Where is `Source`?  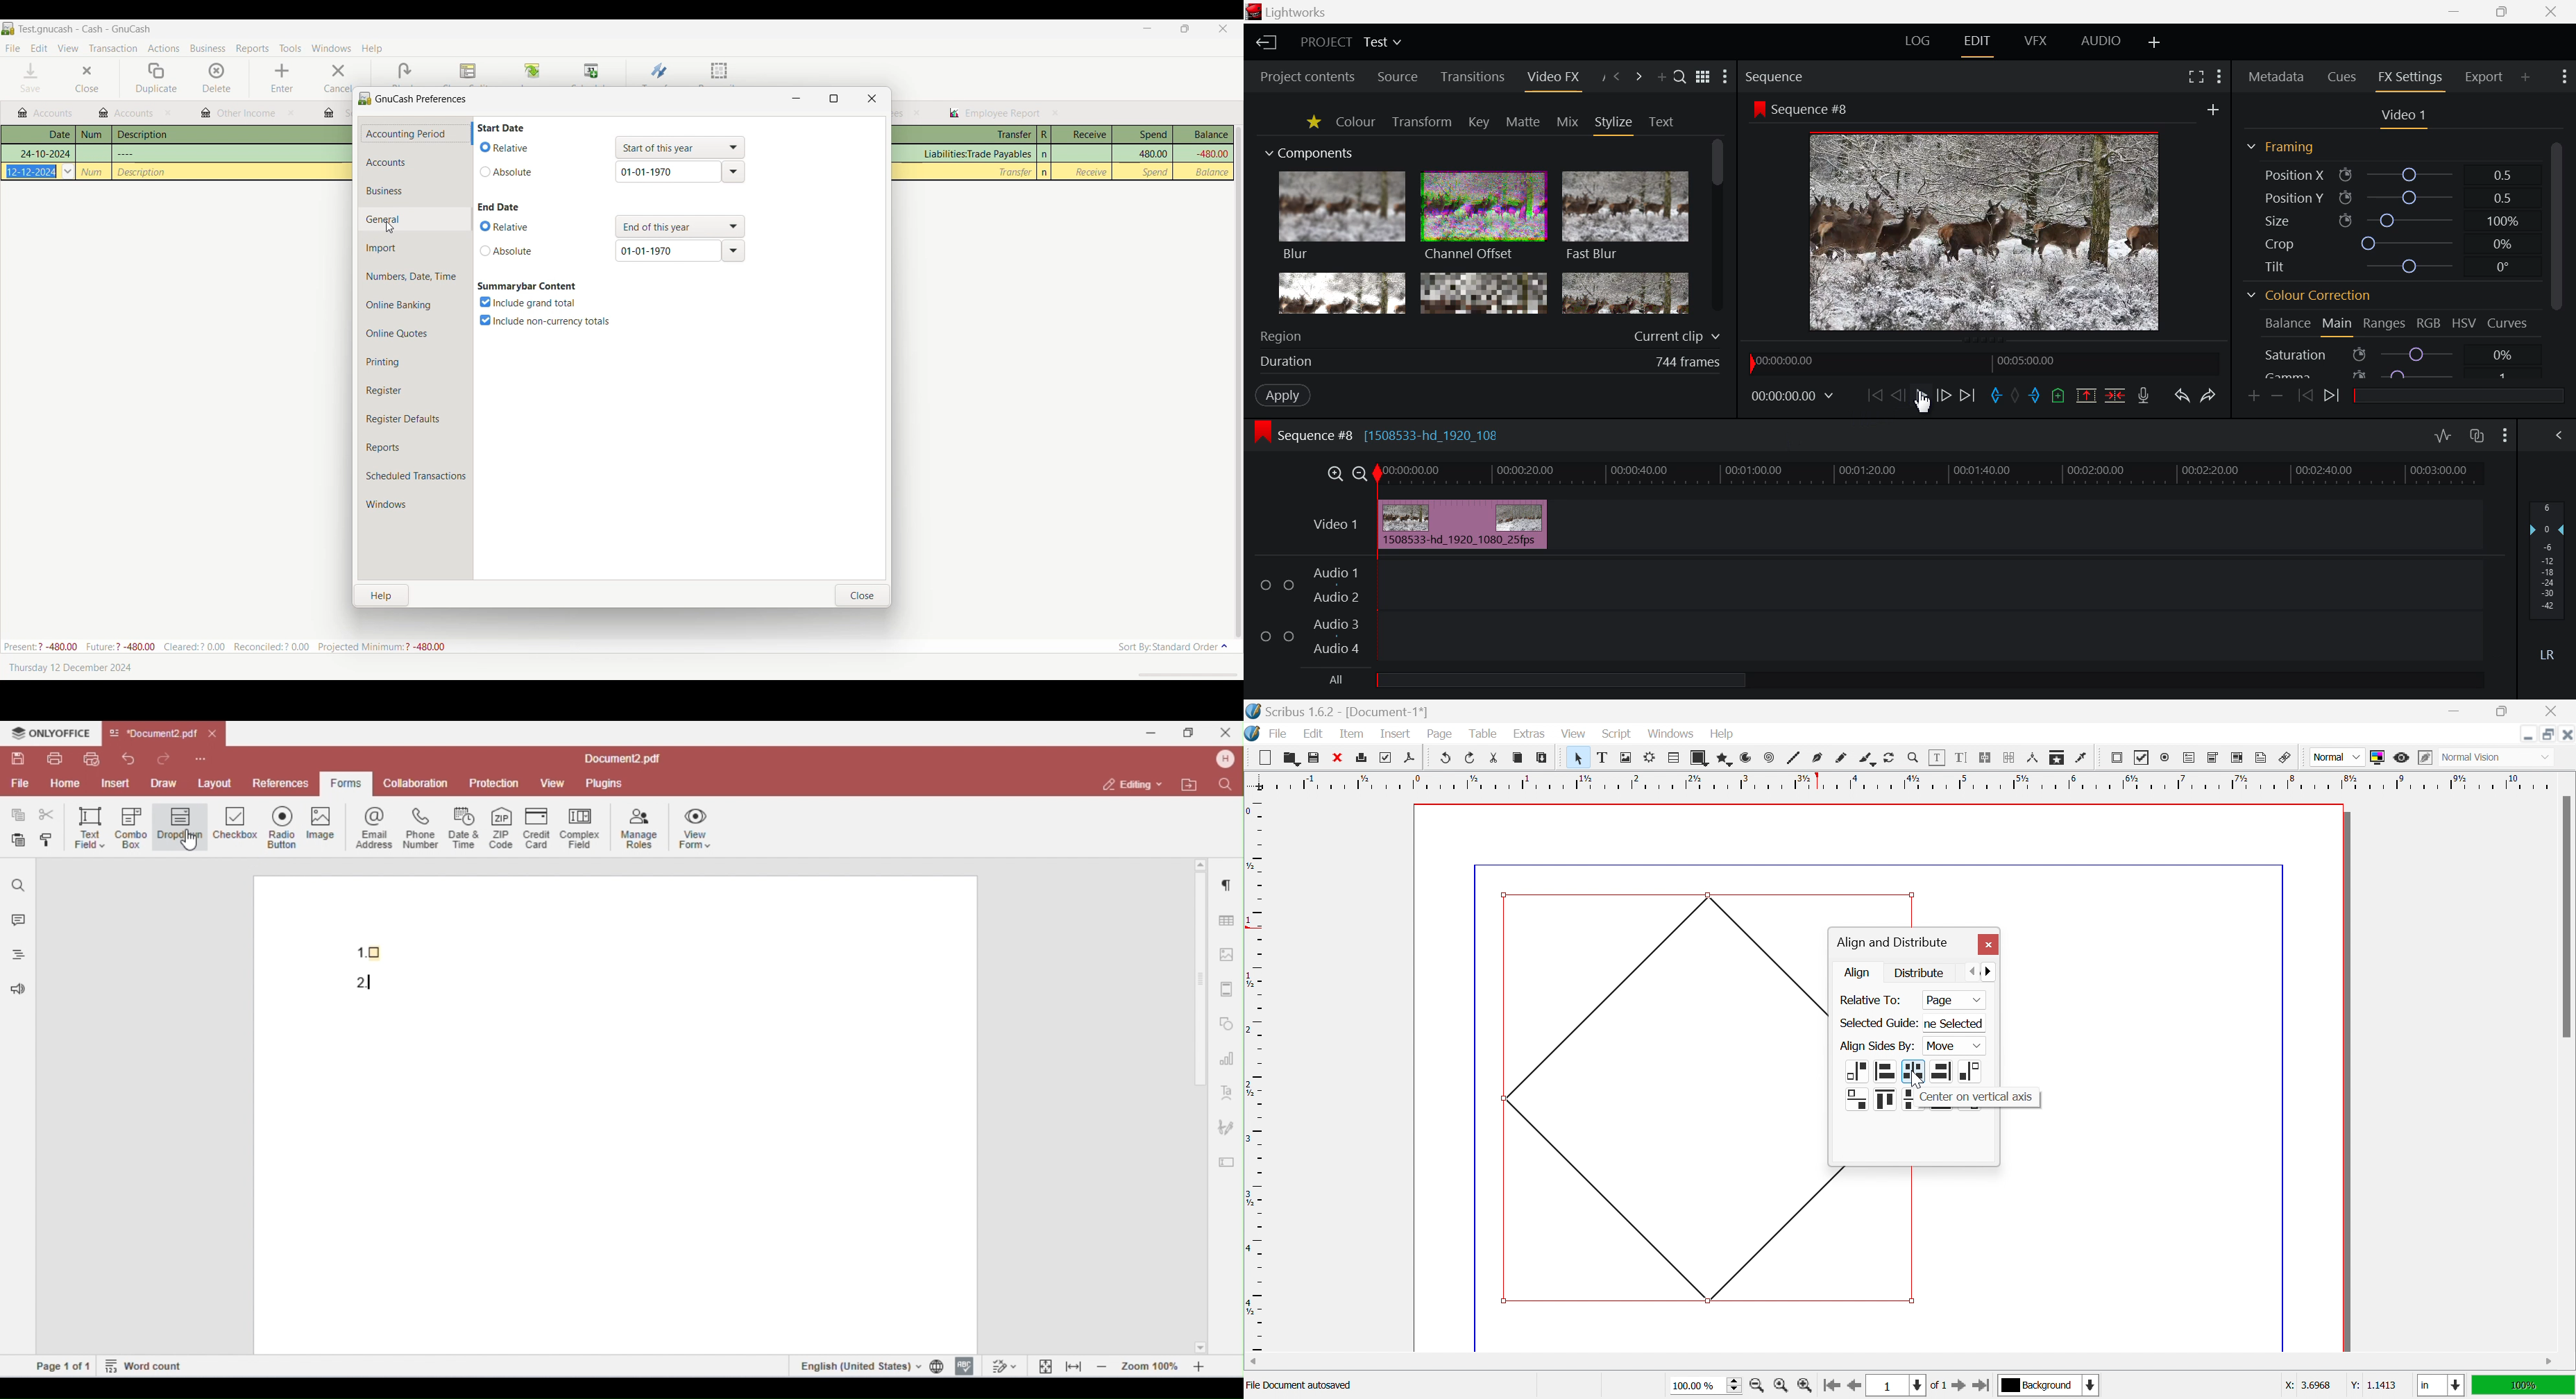 Source is located at coordinates (1398, 76).